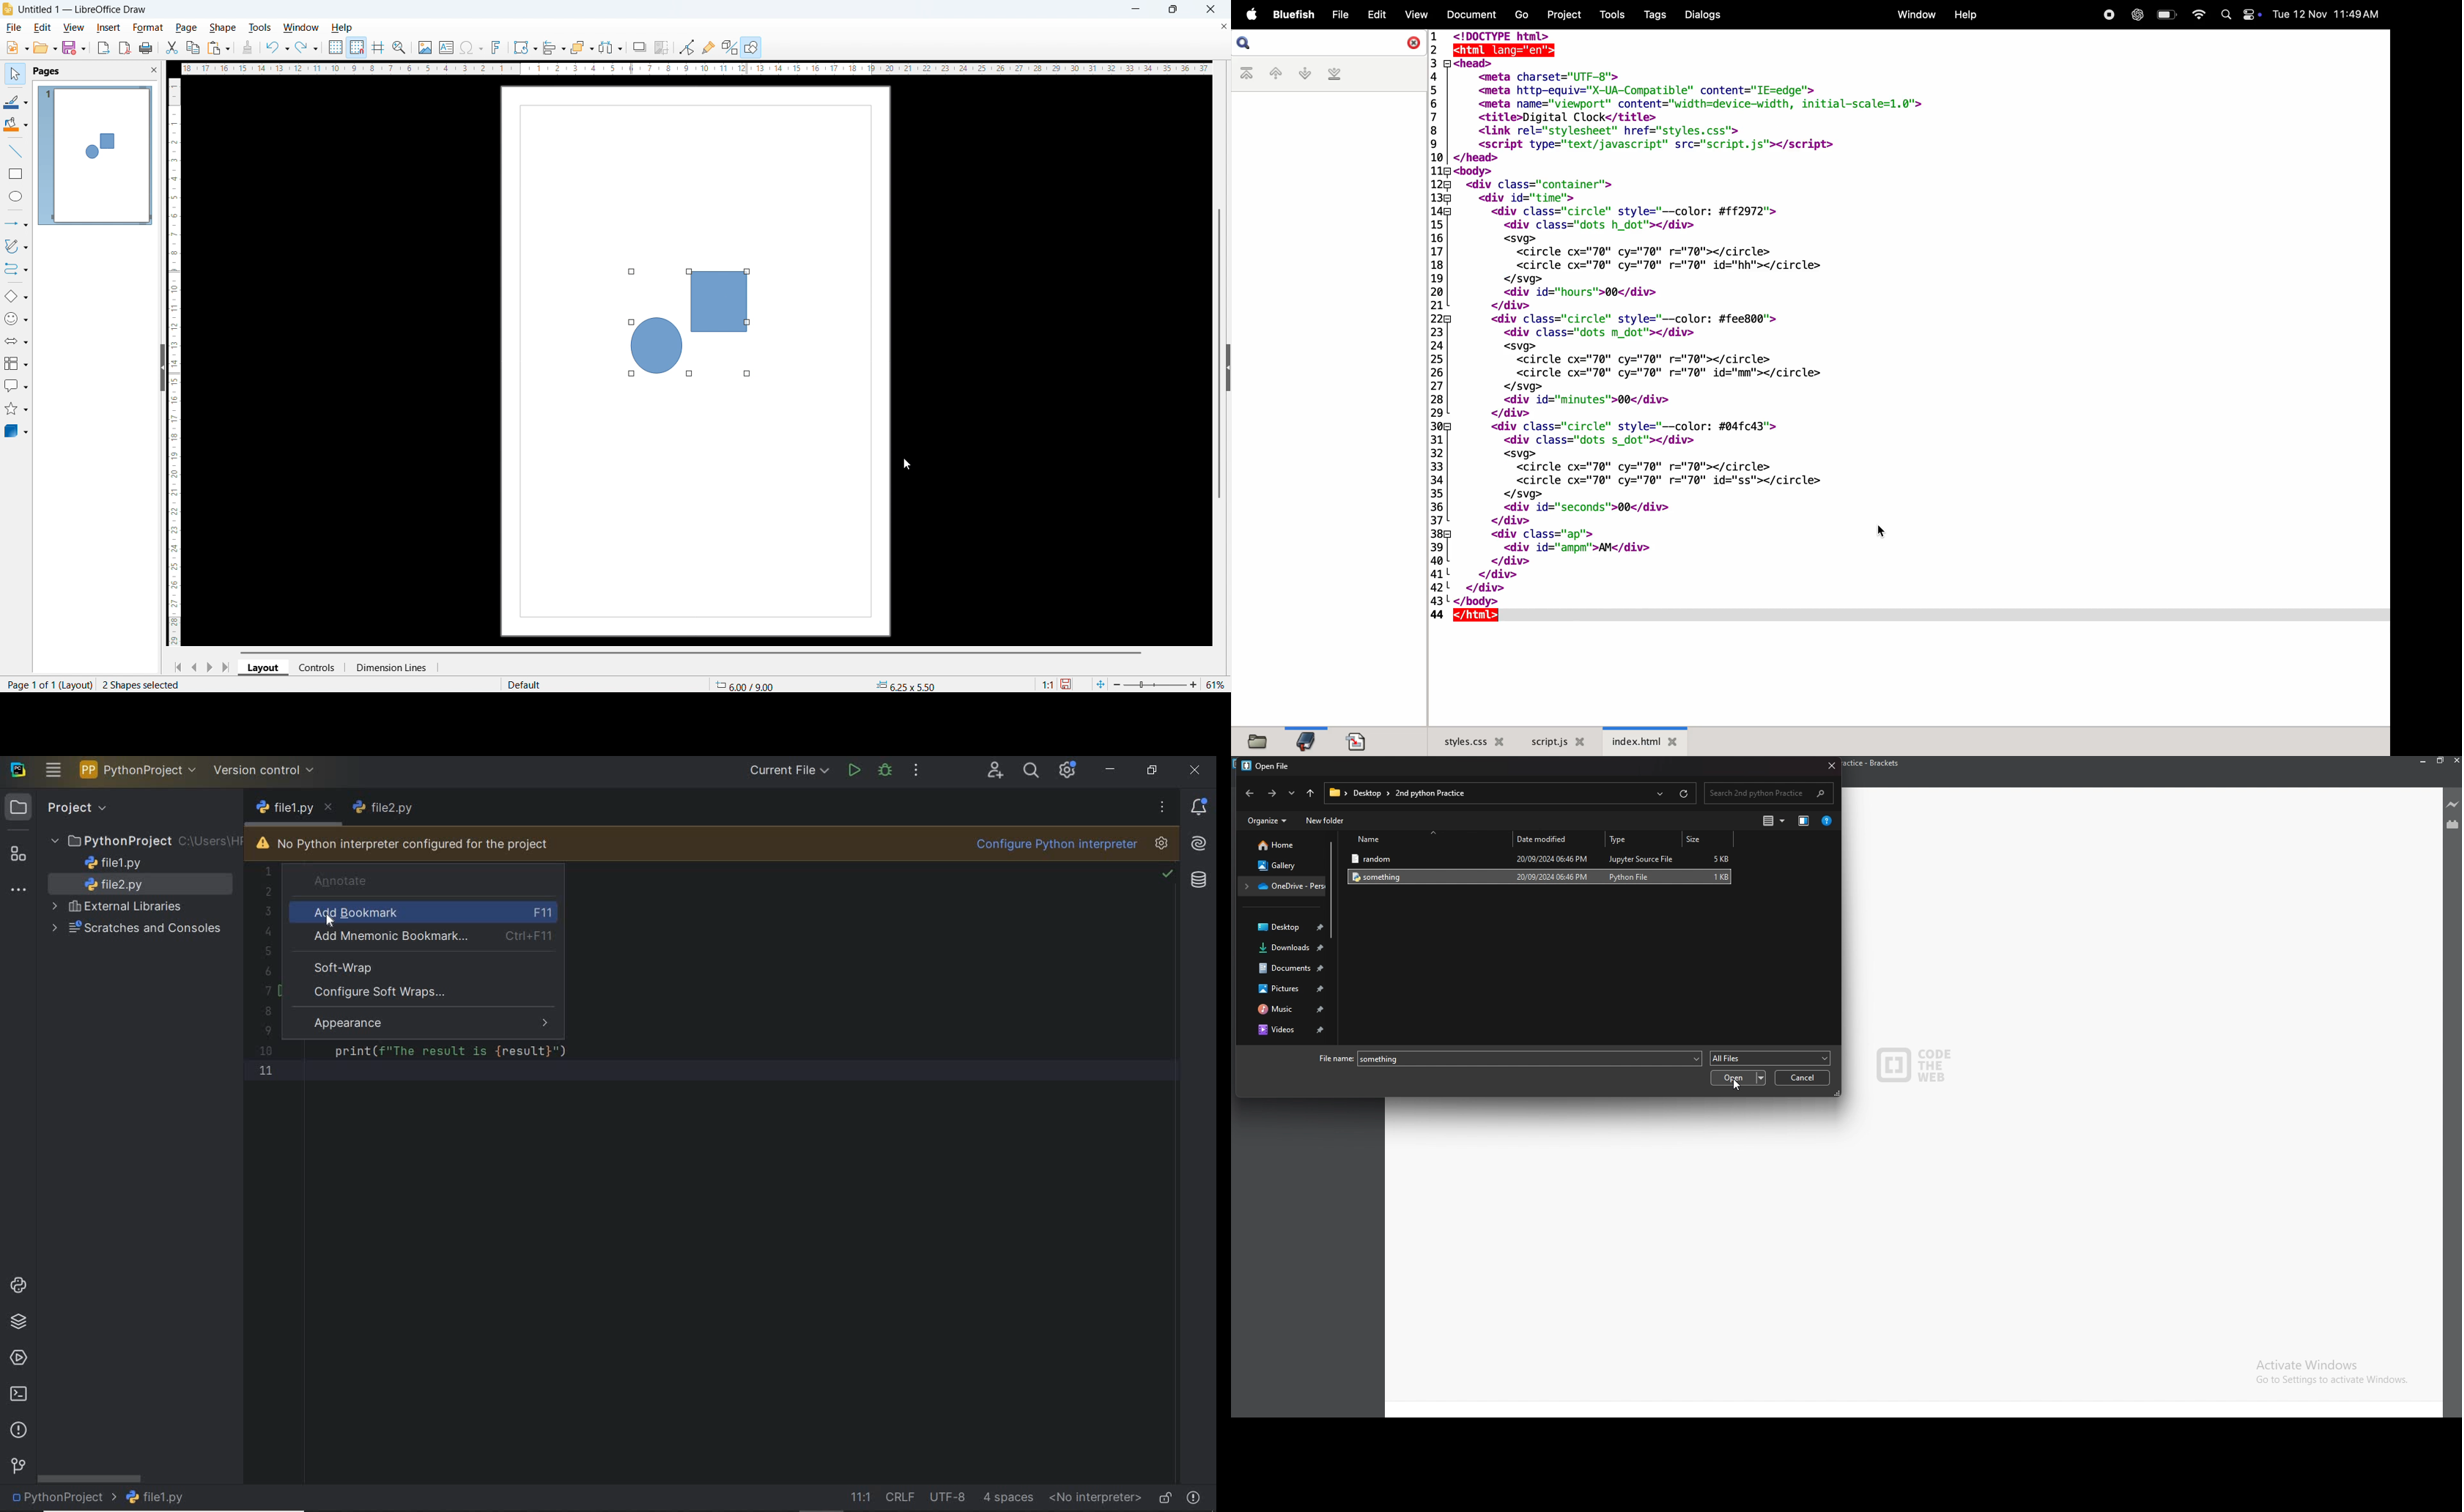 This screenshot has width=2464, height=1512. What do you see at coordinates (1310, 793) in the screenshot?
I see `upto desktop` at bounding box center [1310, 793].